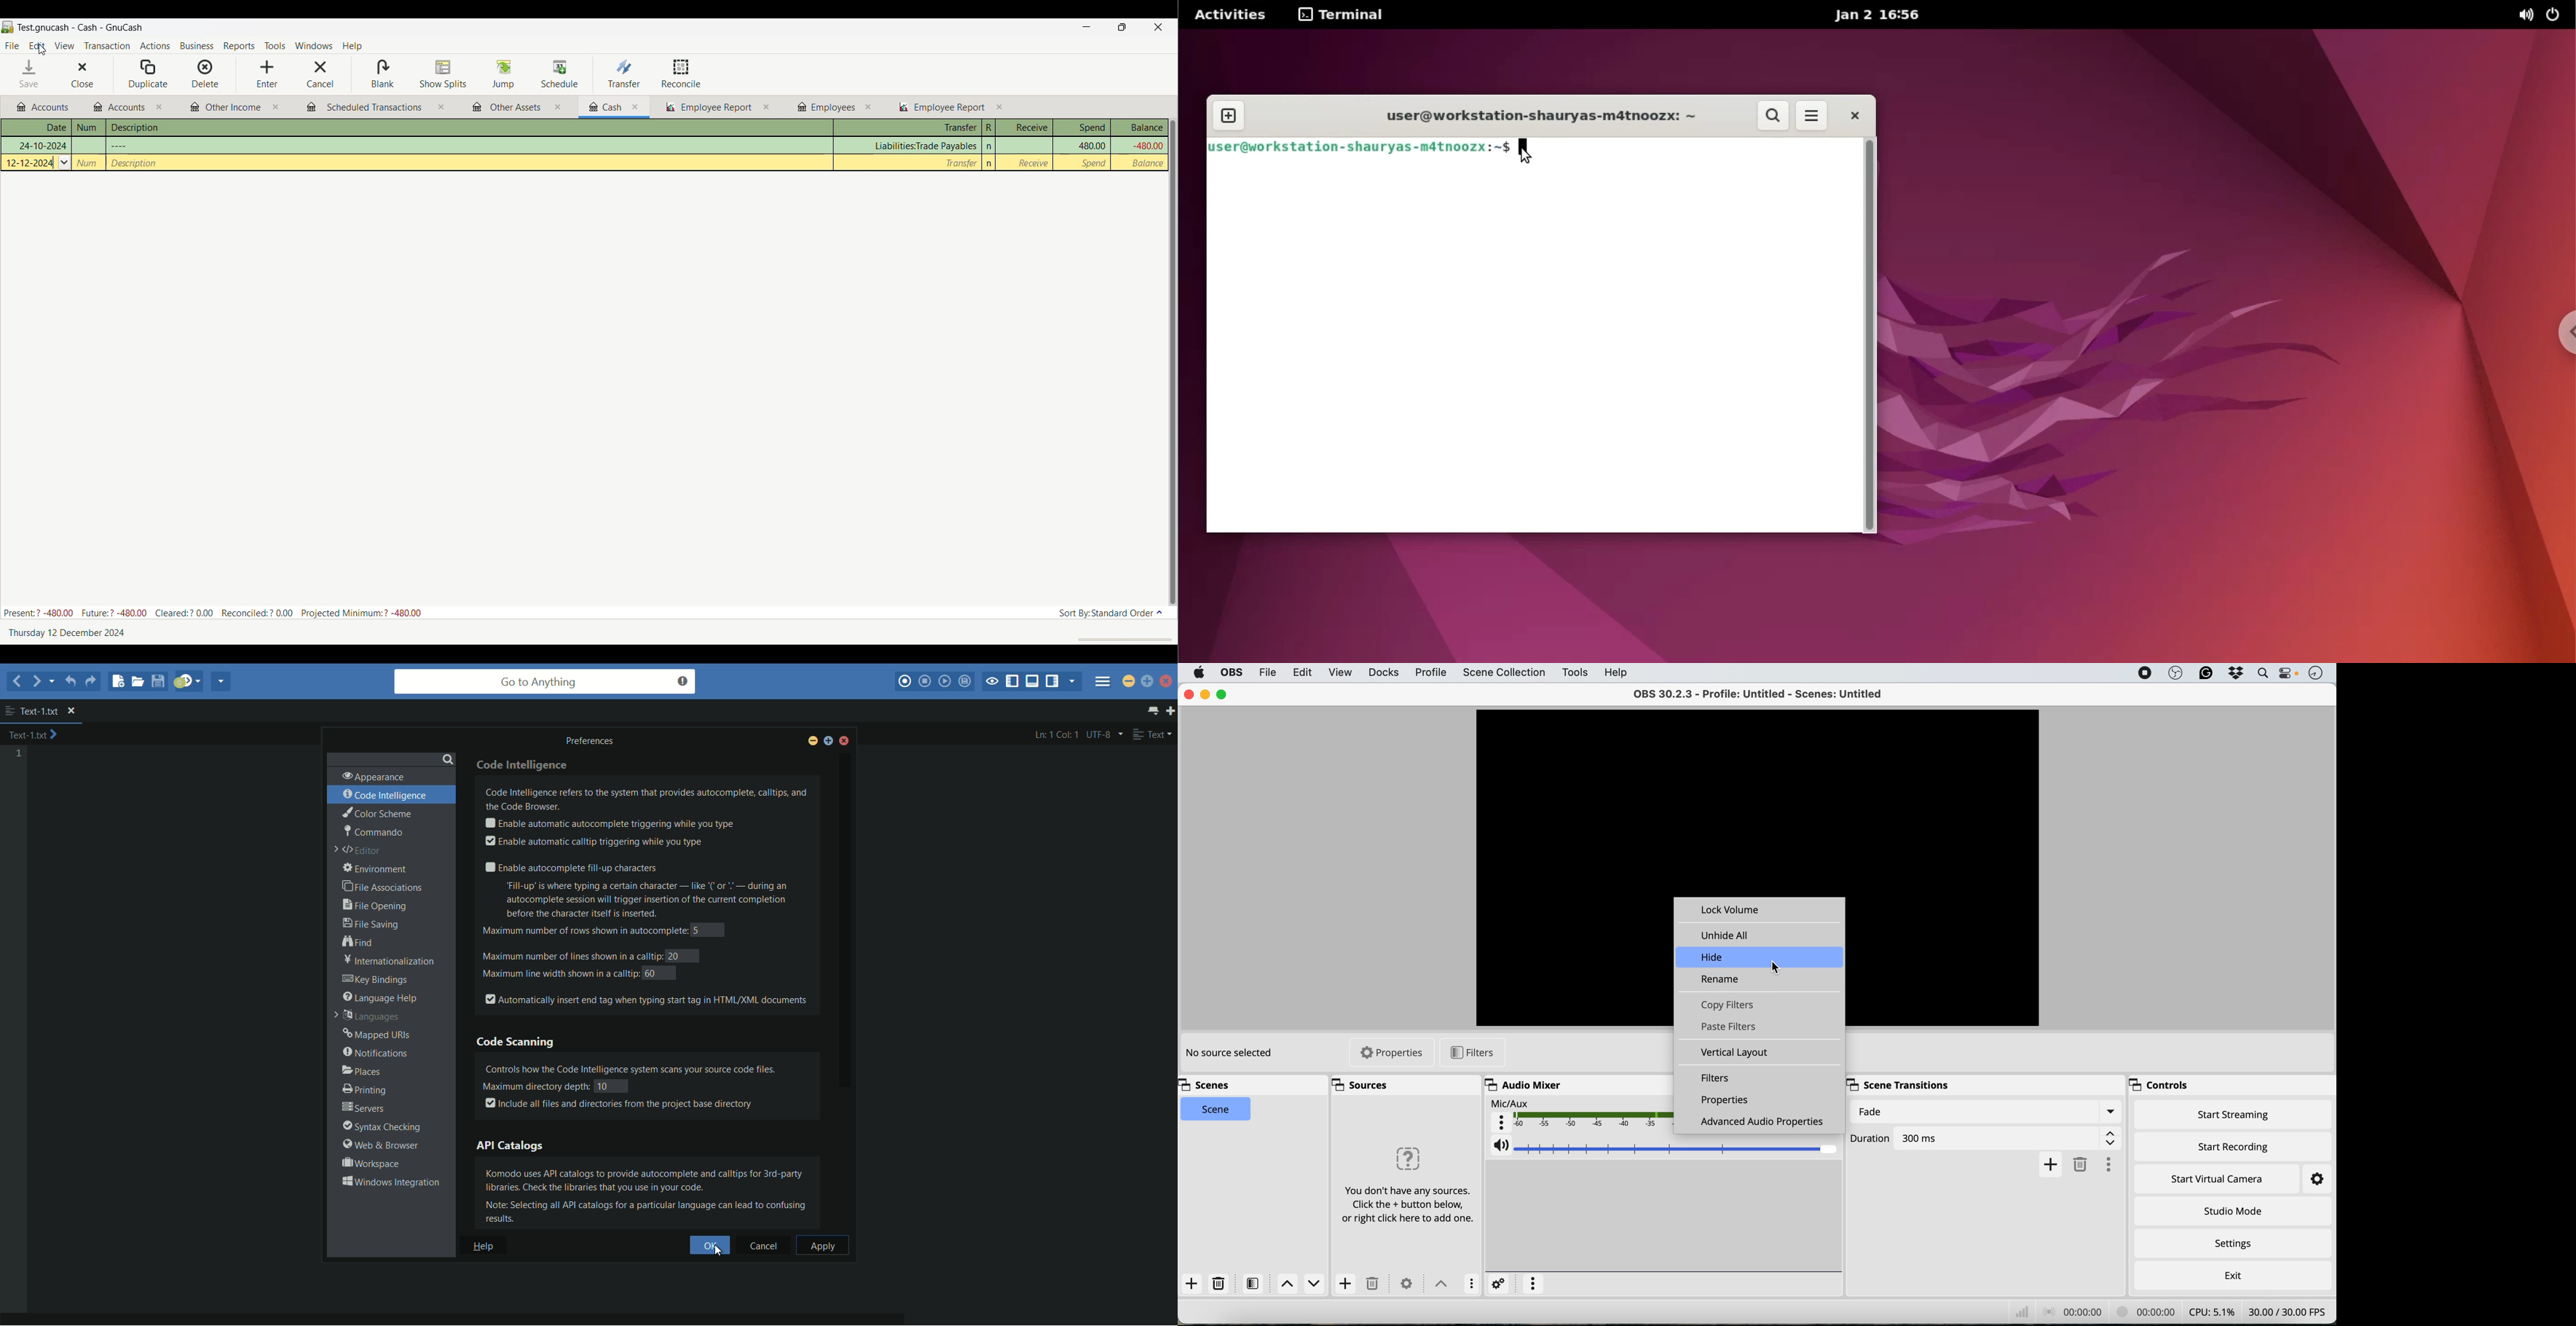 The image size is (2576, 1344). I want to click on record macro, so click(905, 683).